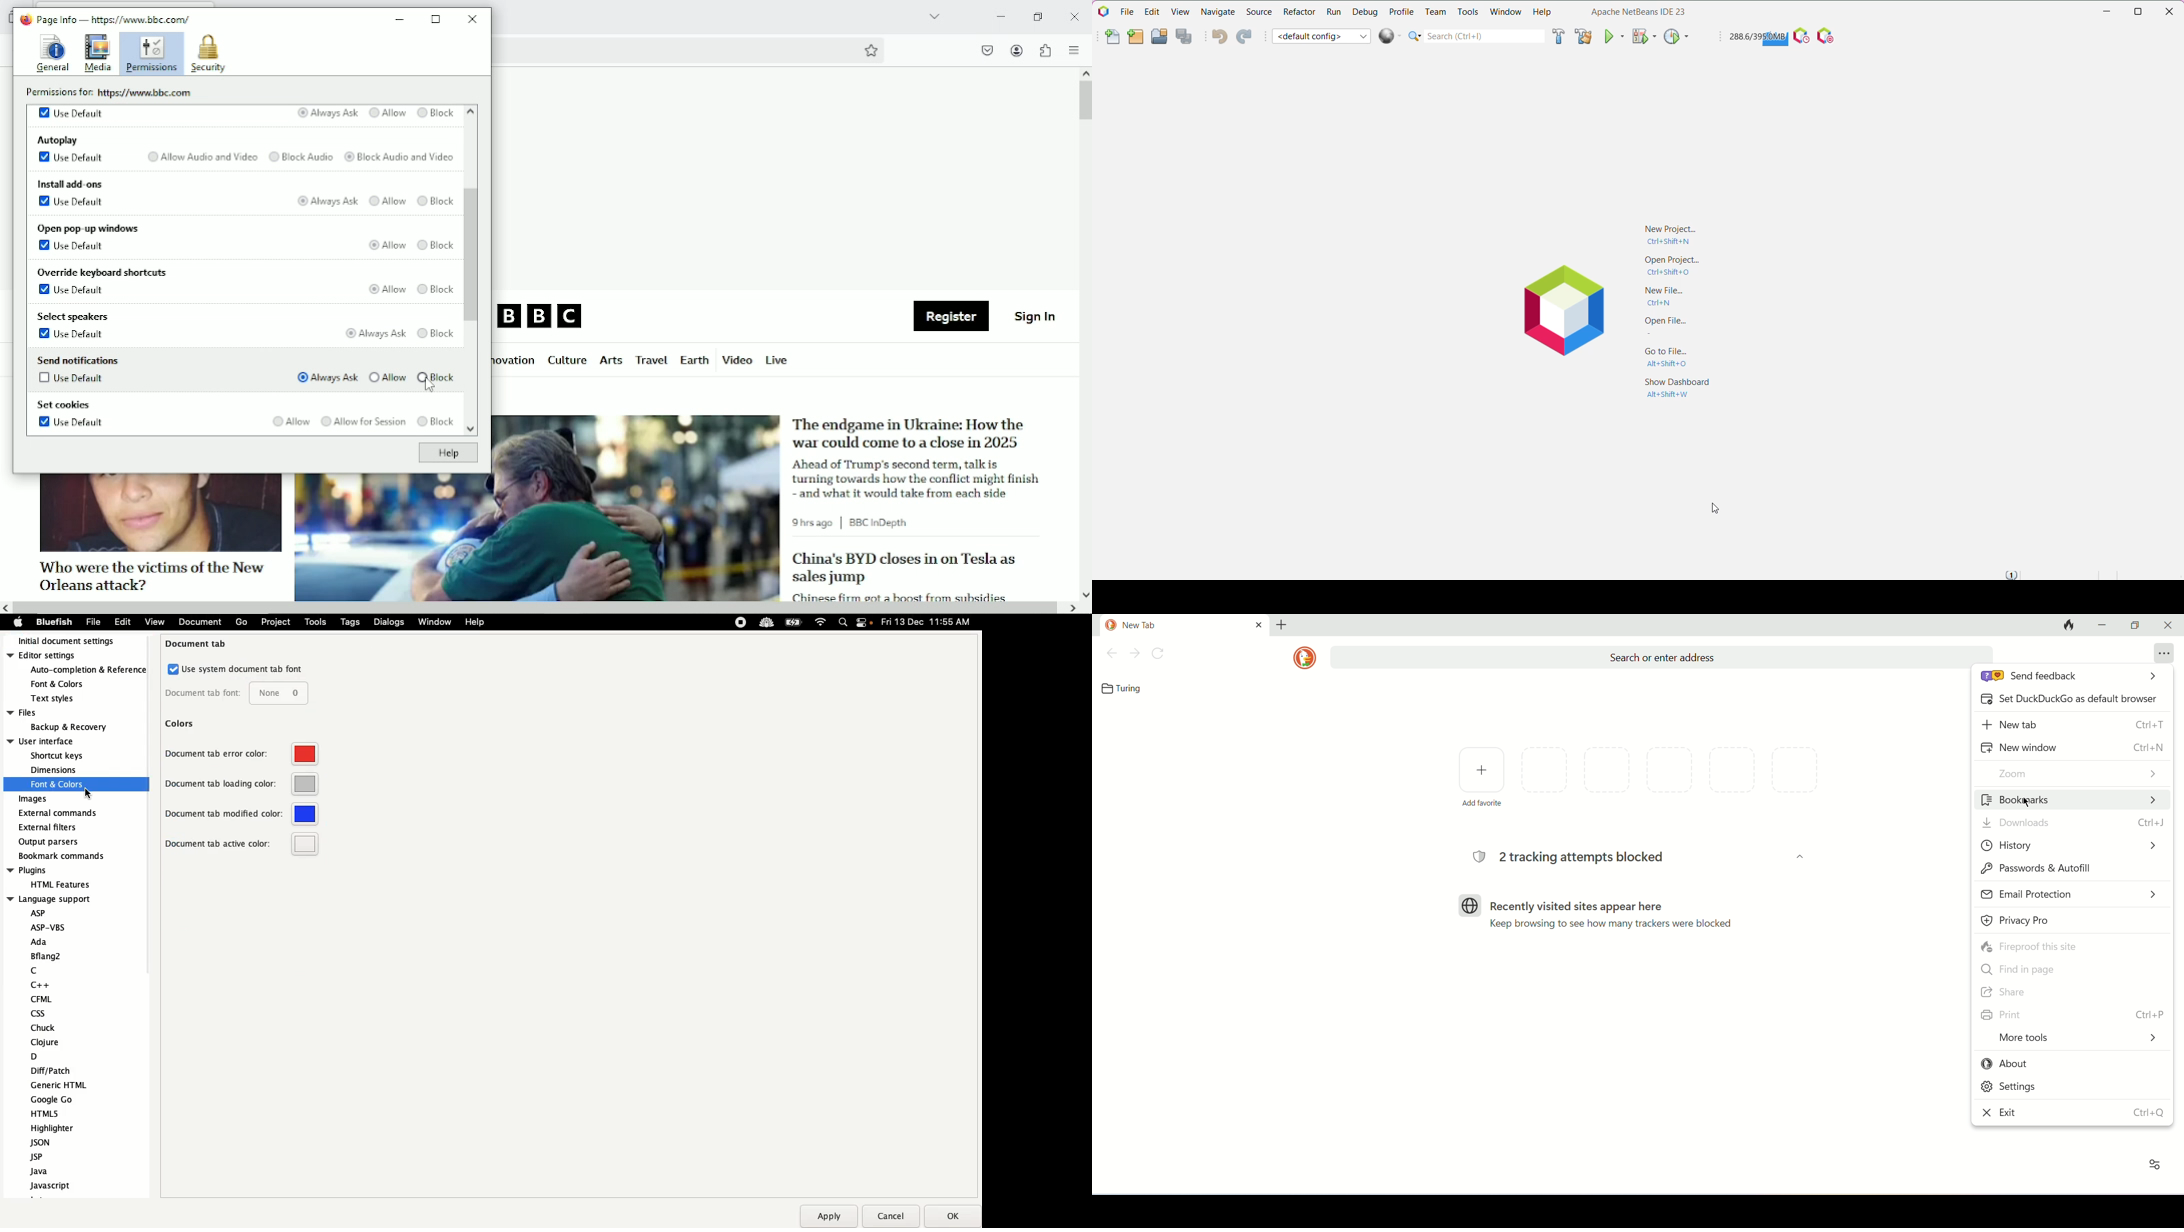 This screenshot has height=1232, width=2184. Describe the element at coordinates (649, 360) in the screenshot. I see `Travel` at that location.